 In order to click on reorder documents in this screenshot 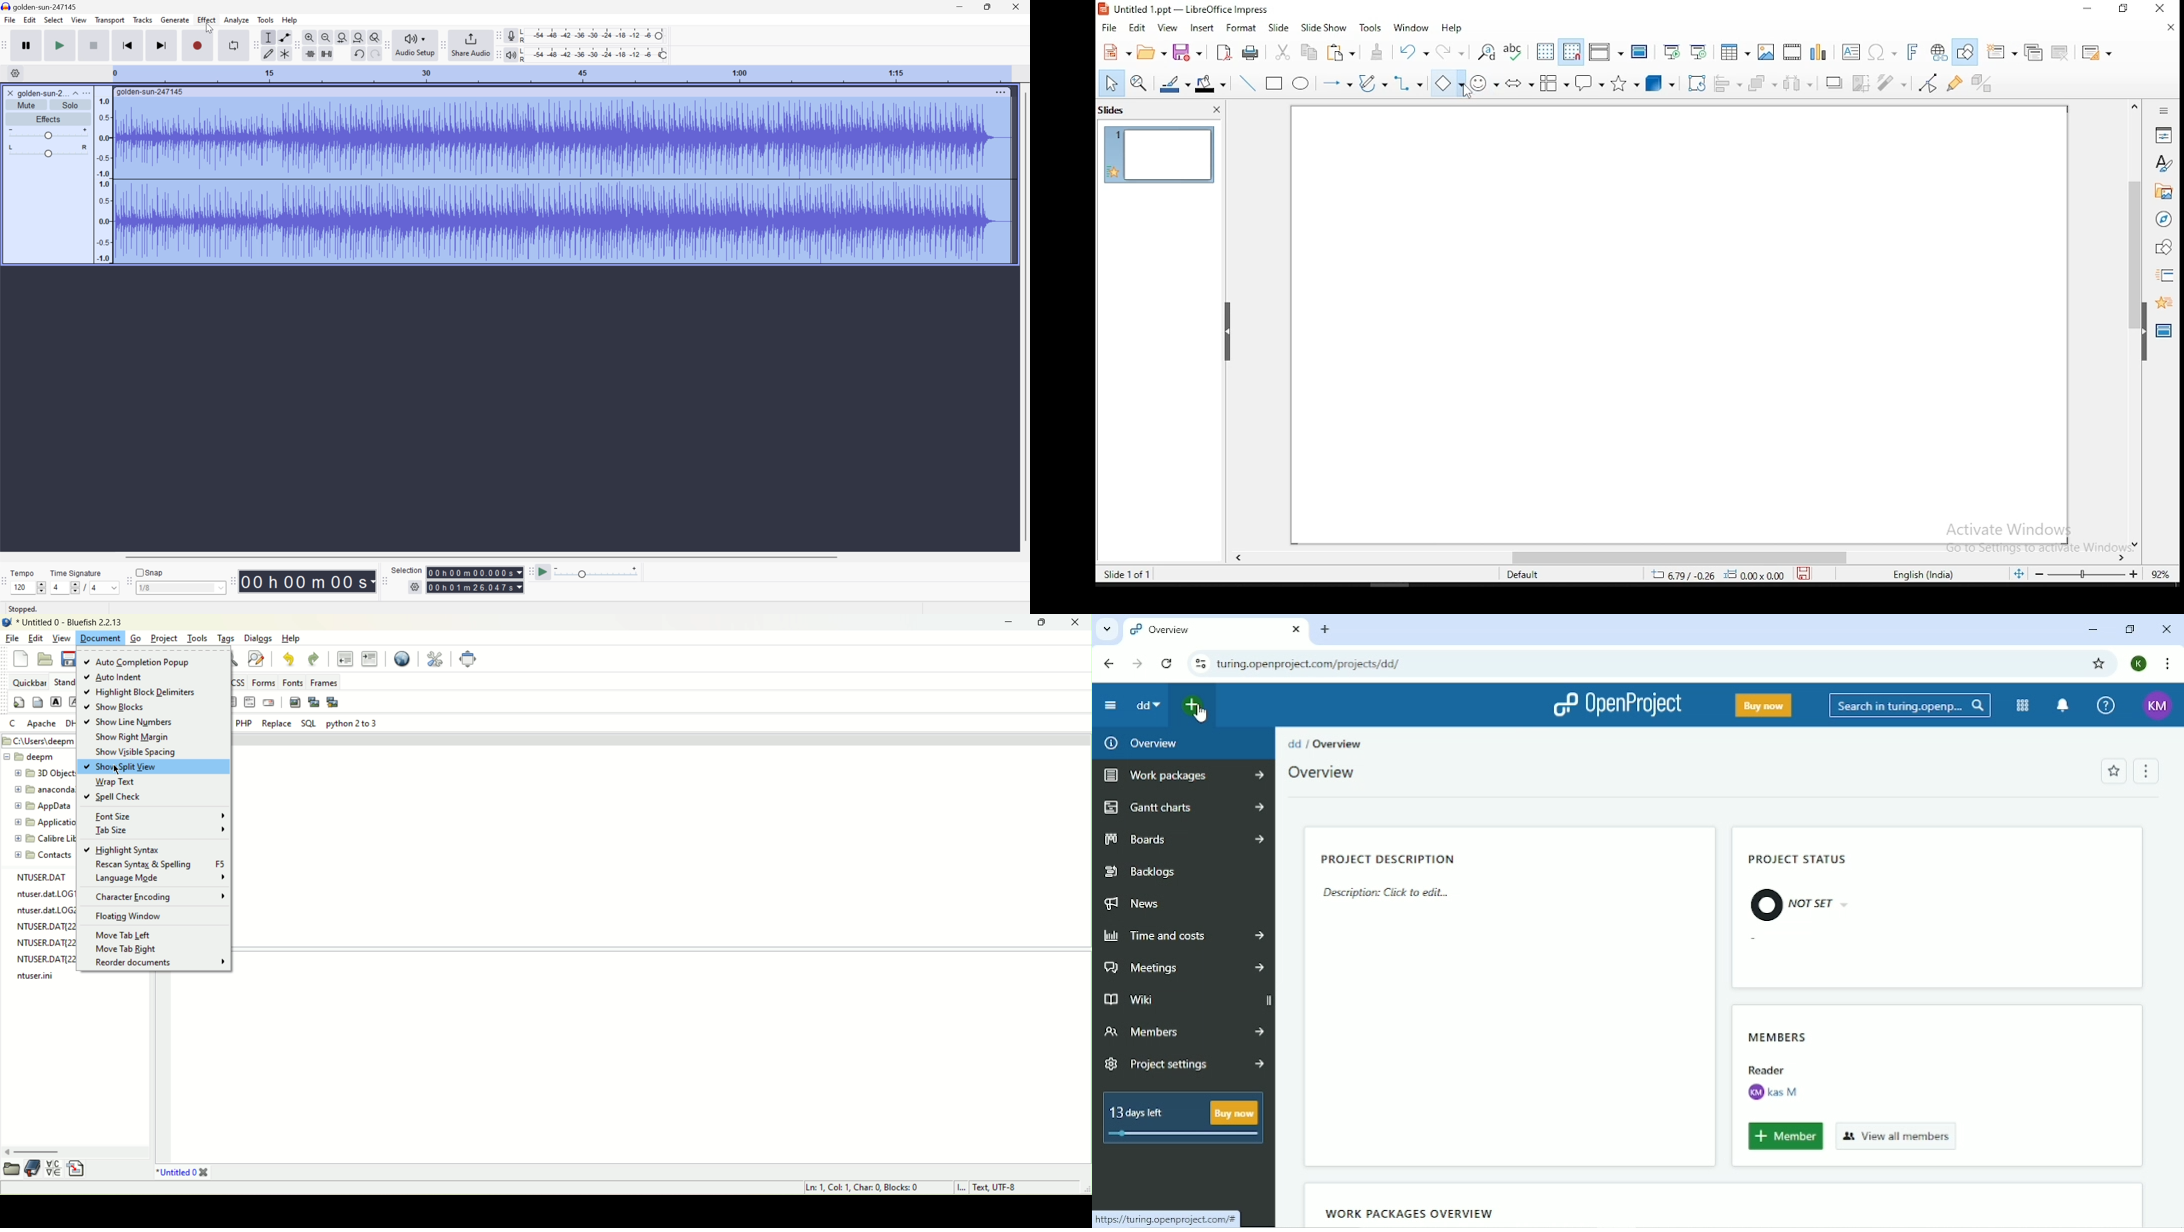, I will do `click(161, 963)`.